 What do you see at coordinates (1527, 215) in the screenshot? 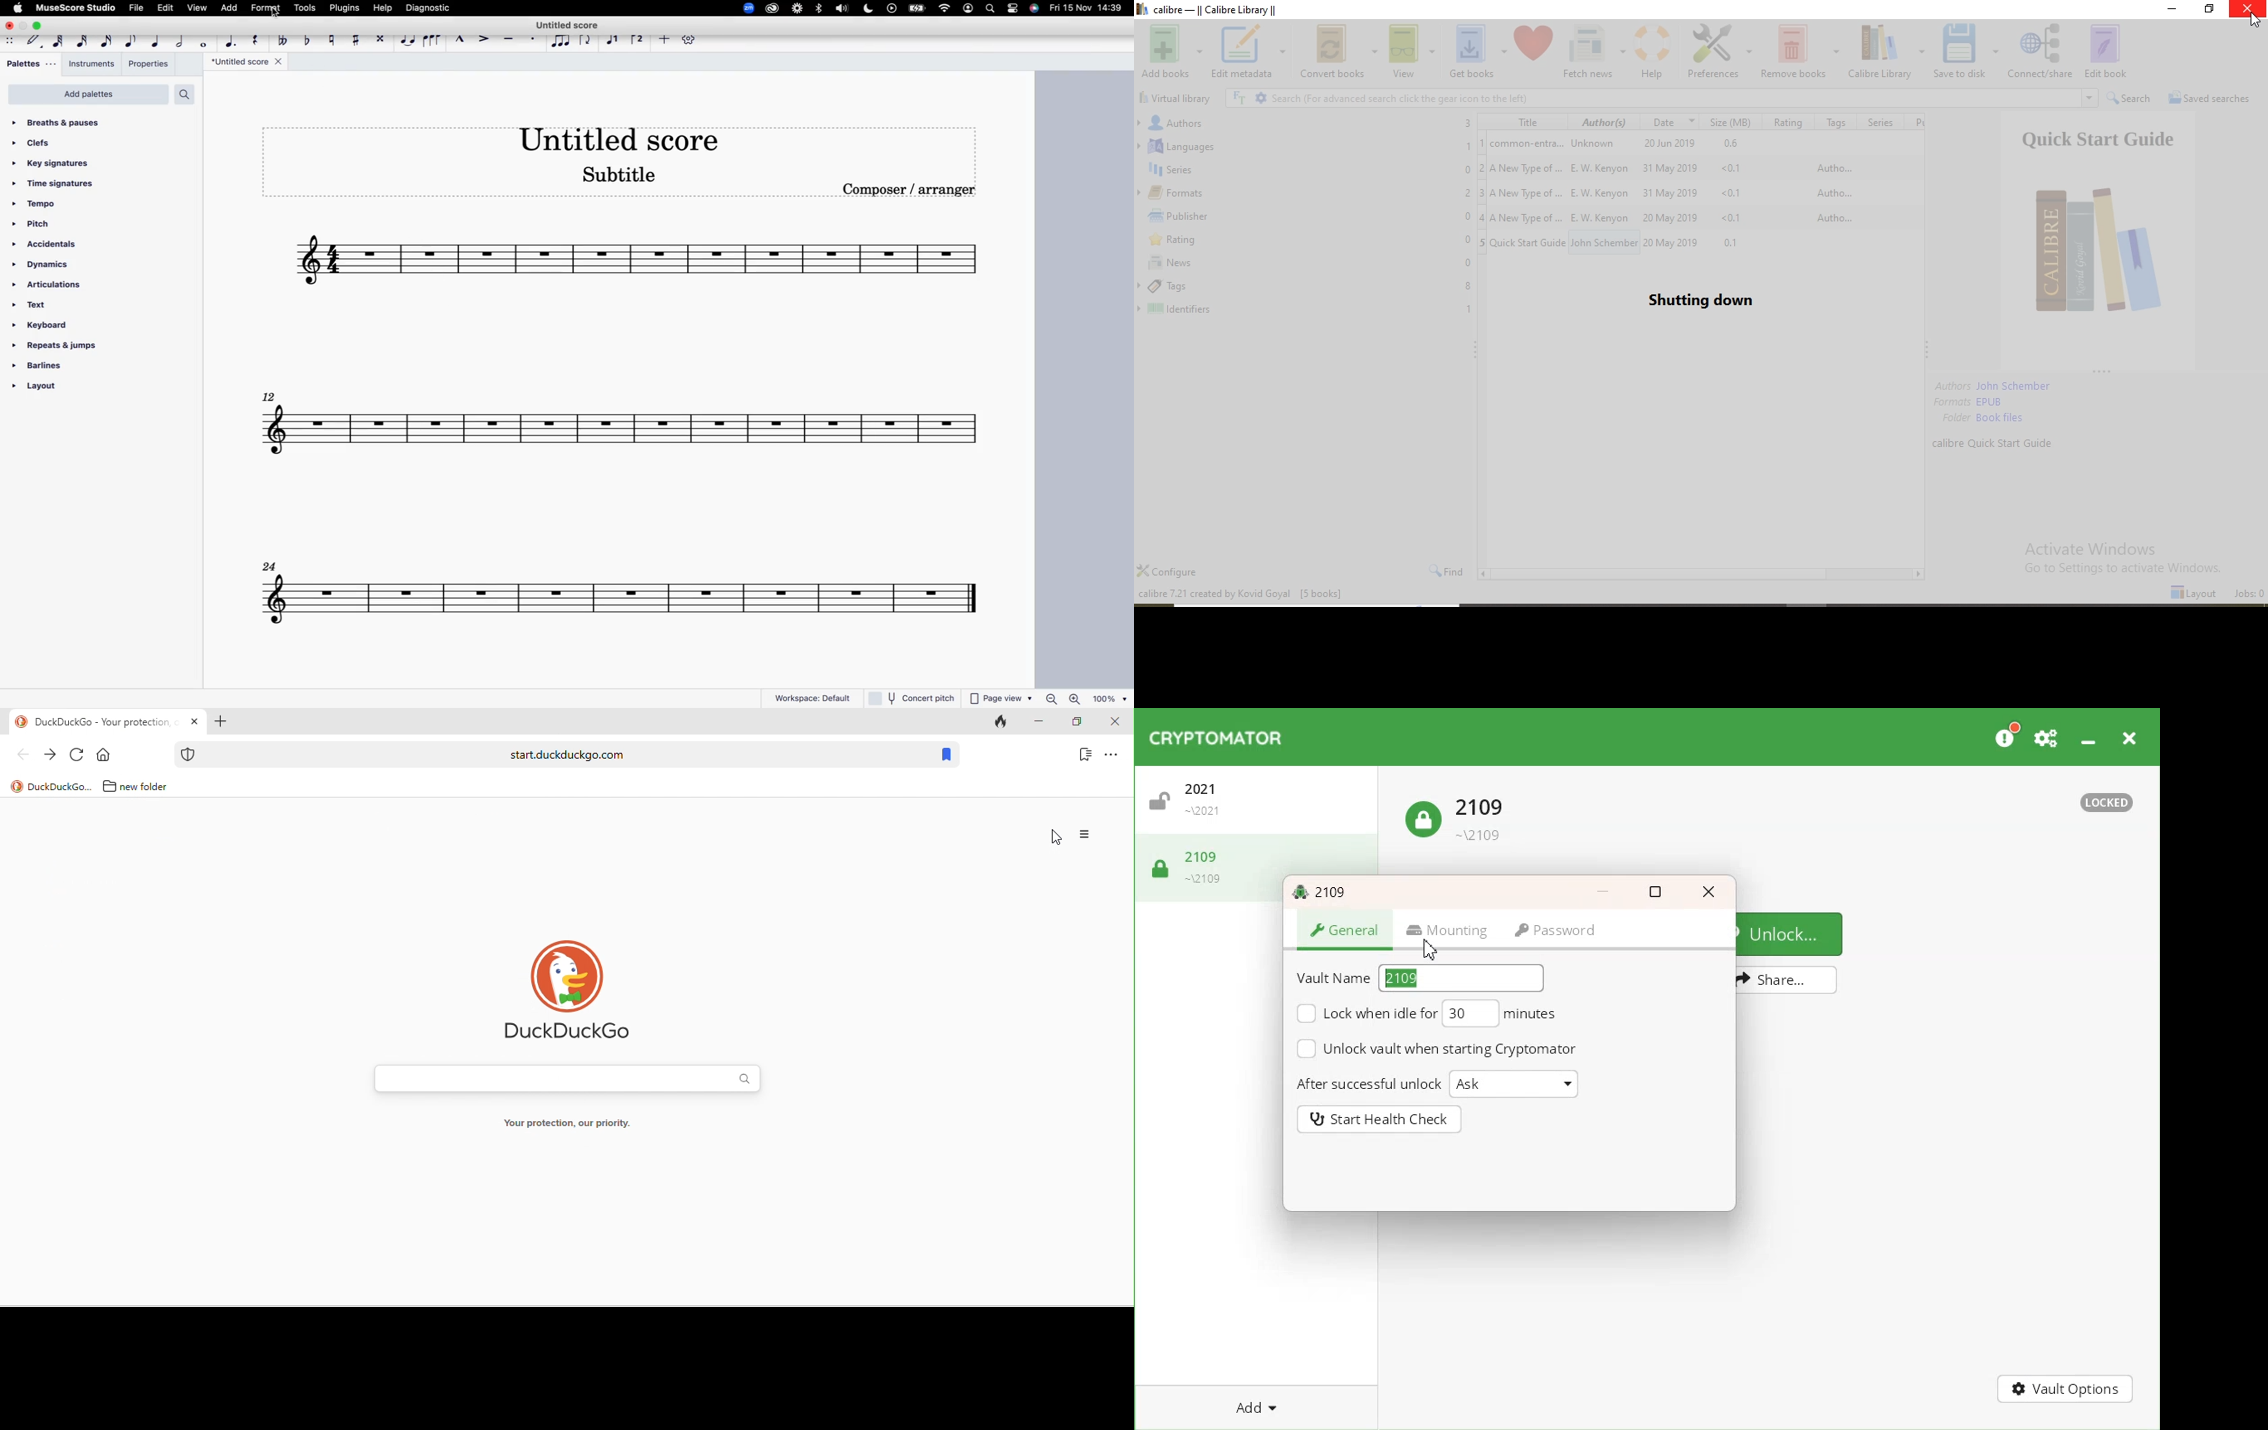
I see `A New Type of...` at bounding box center [1527, 215].